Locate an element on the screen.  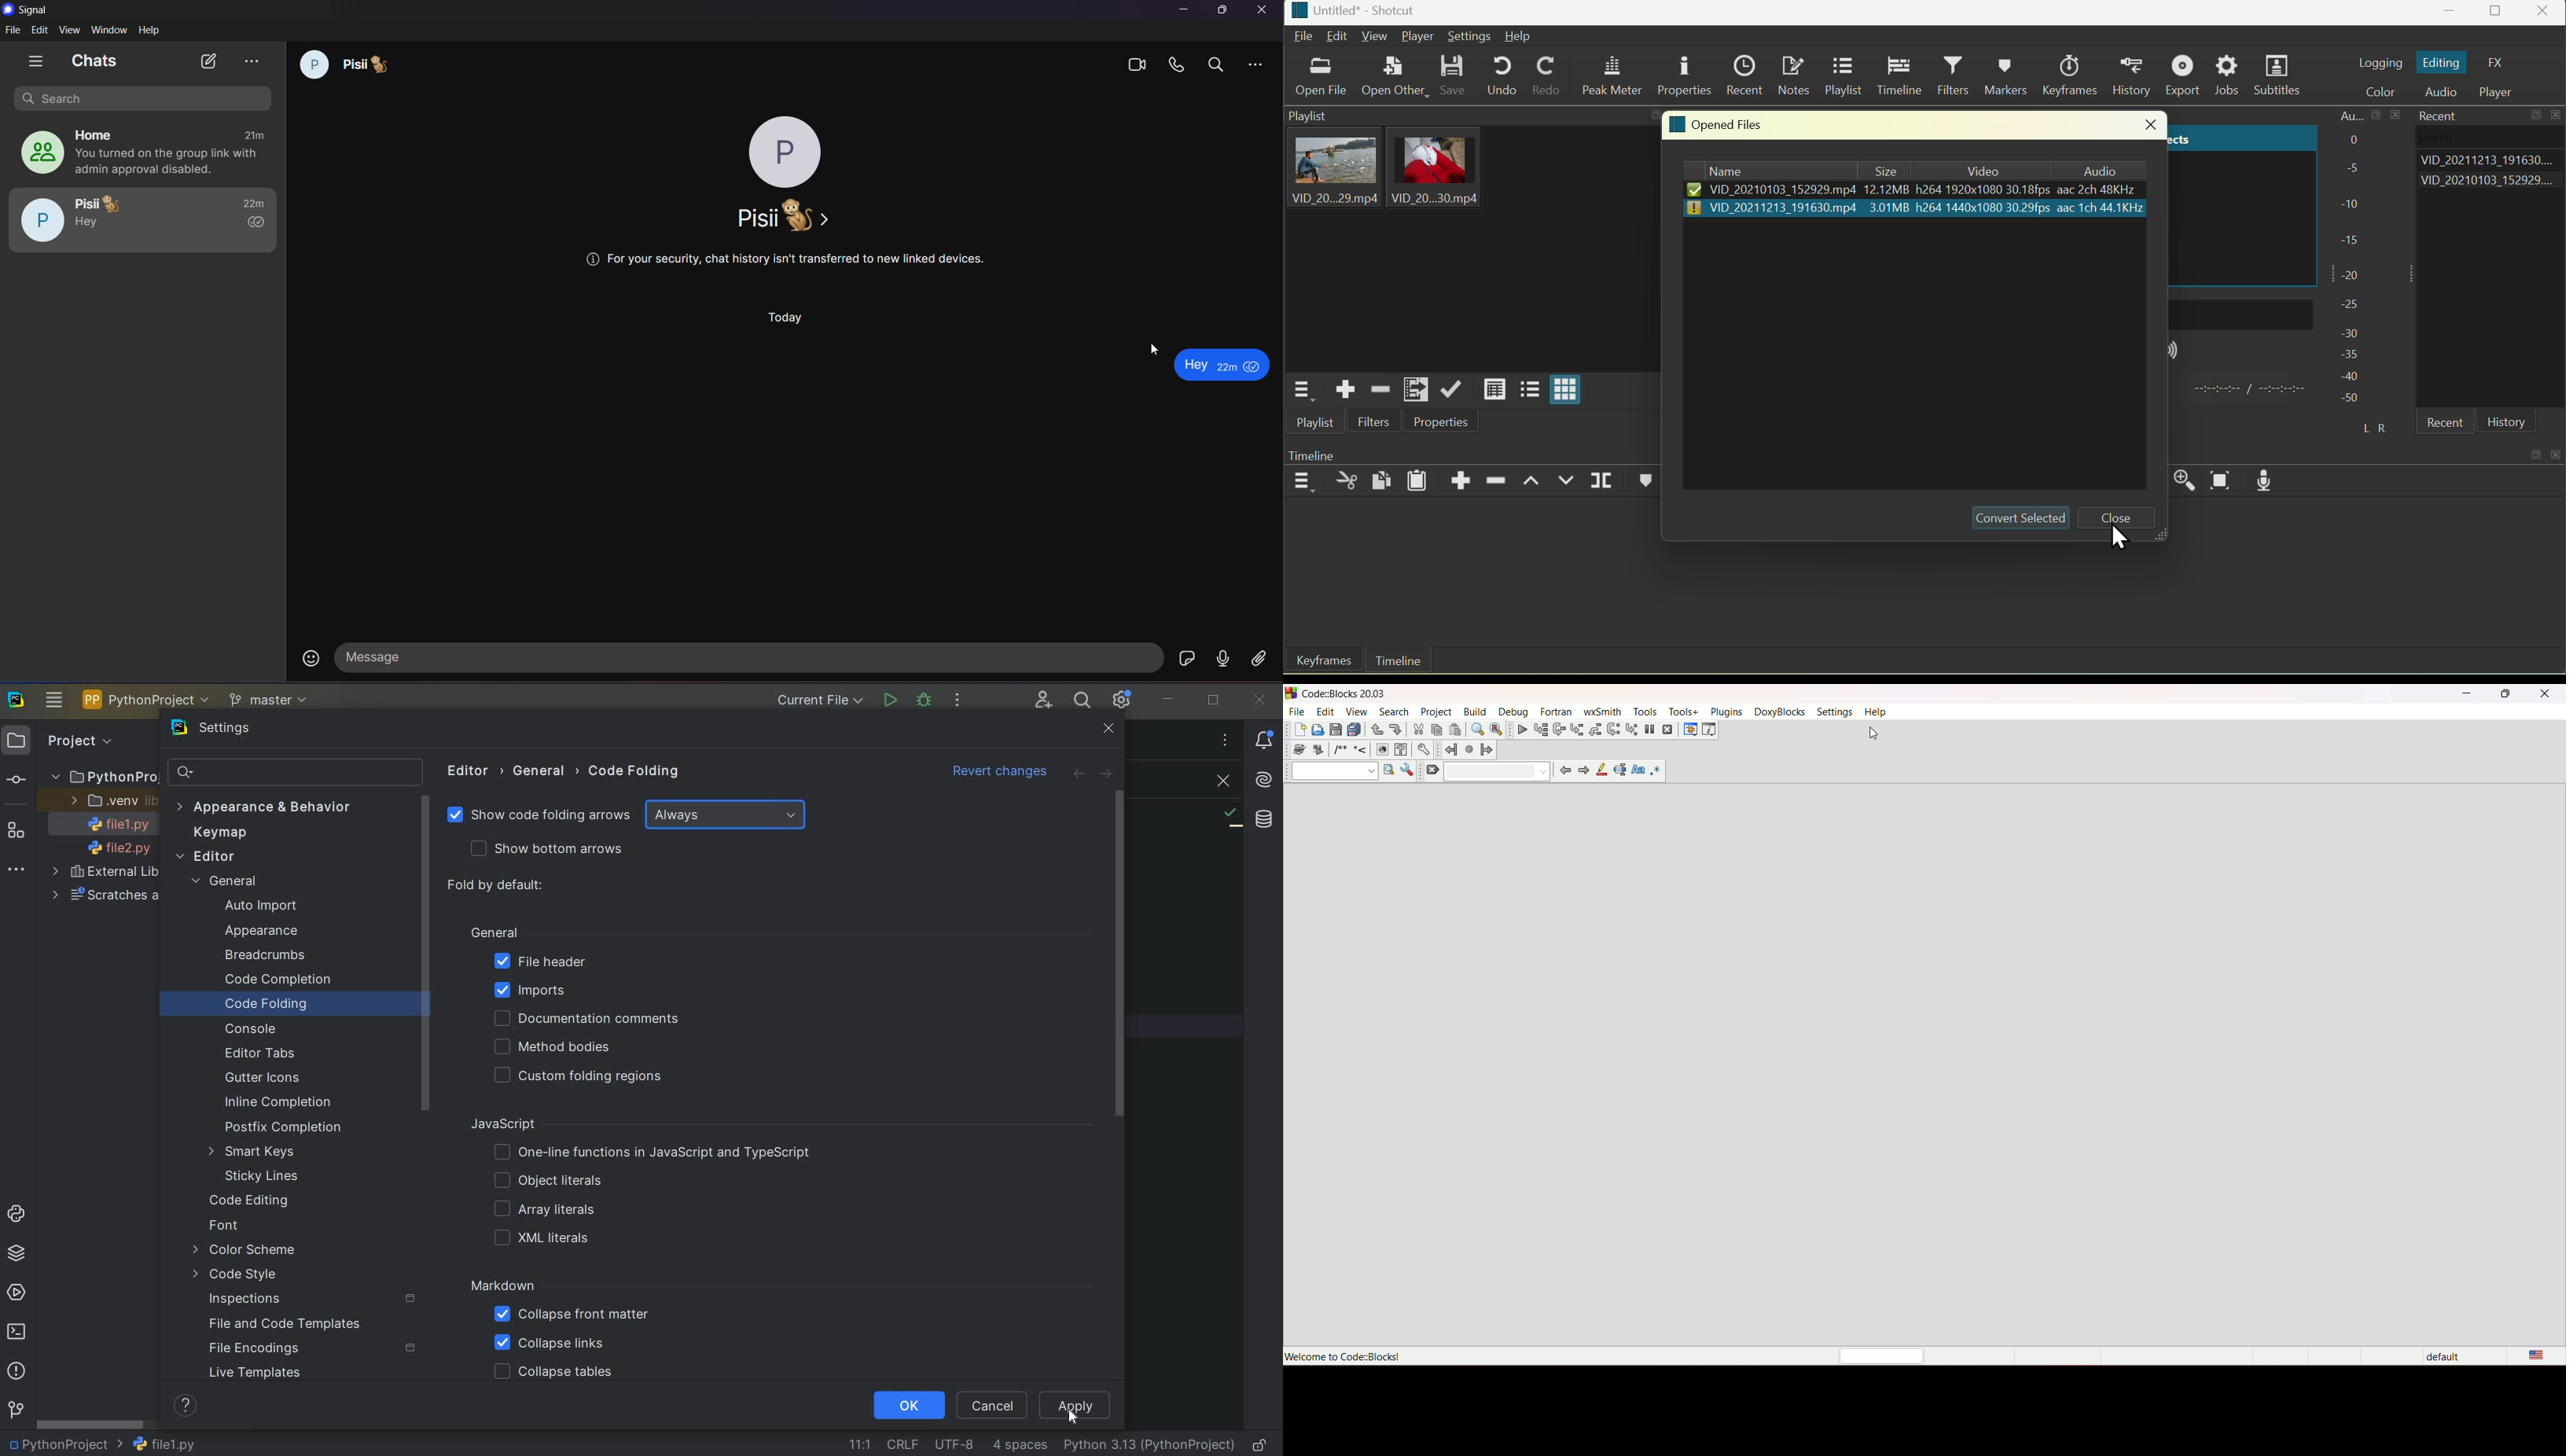
SROLLBAR is located at coordinates (428, 955).